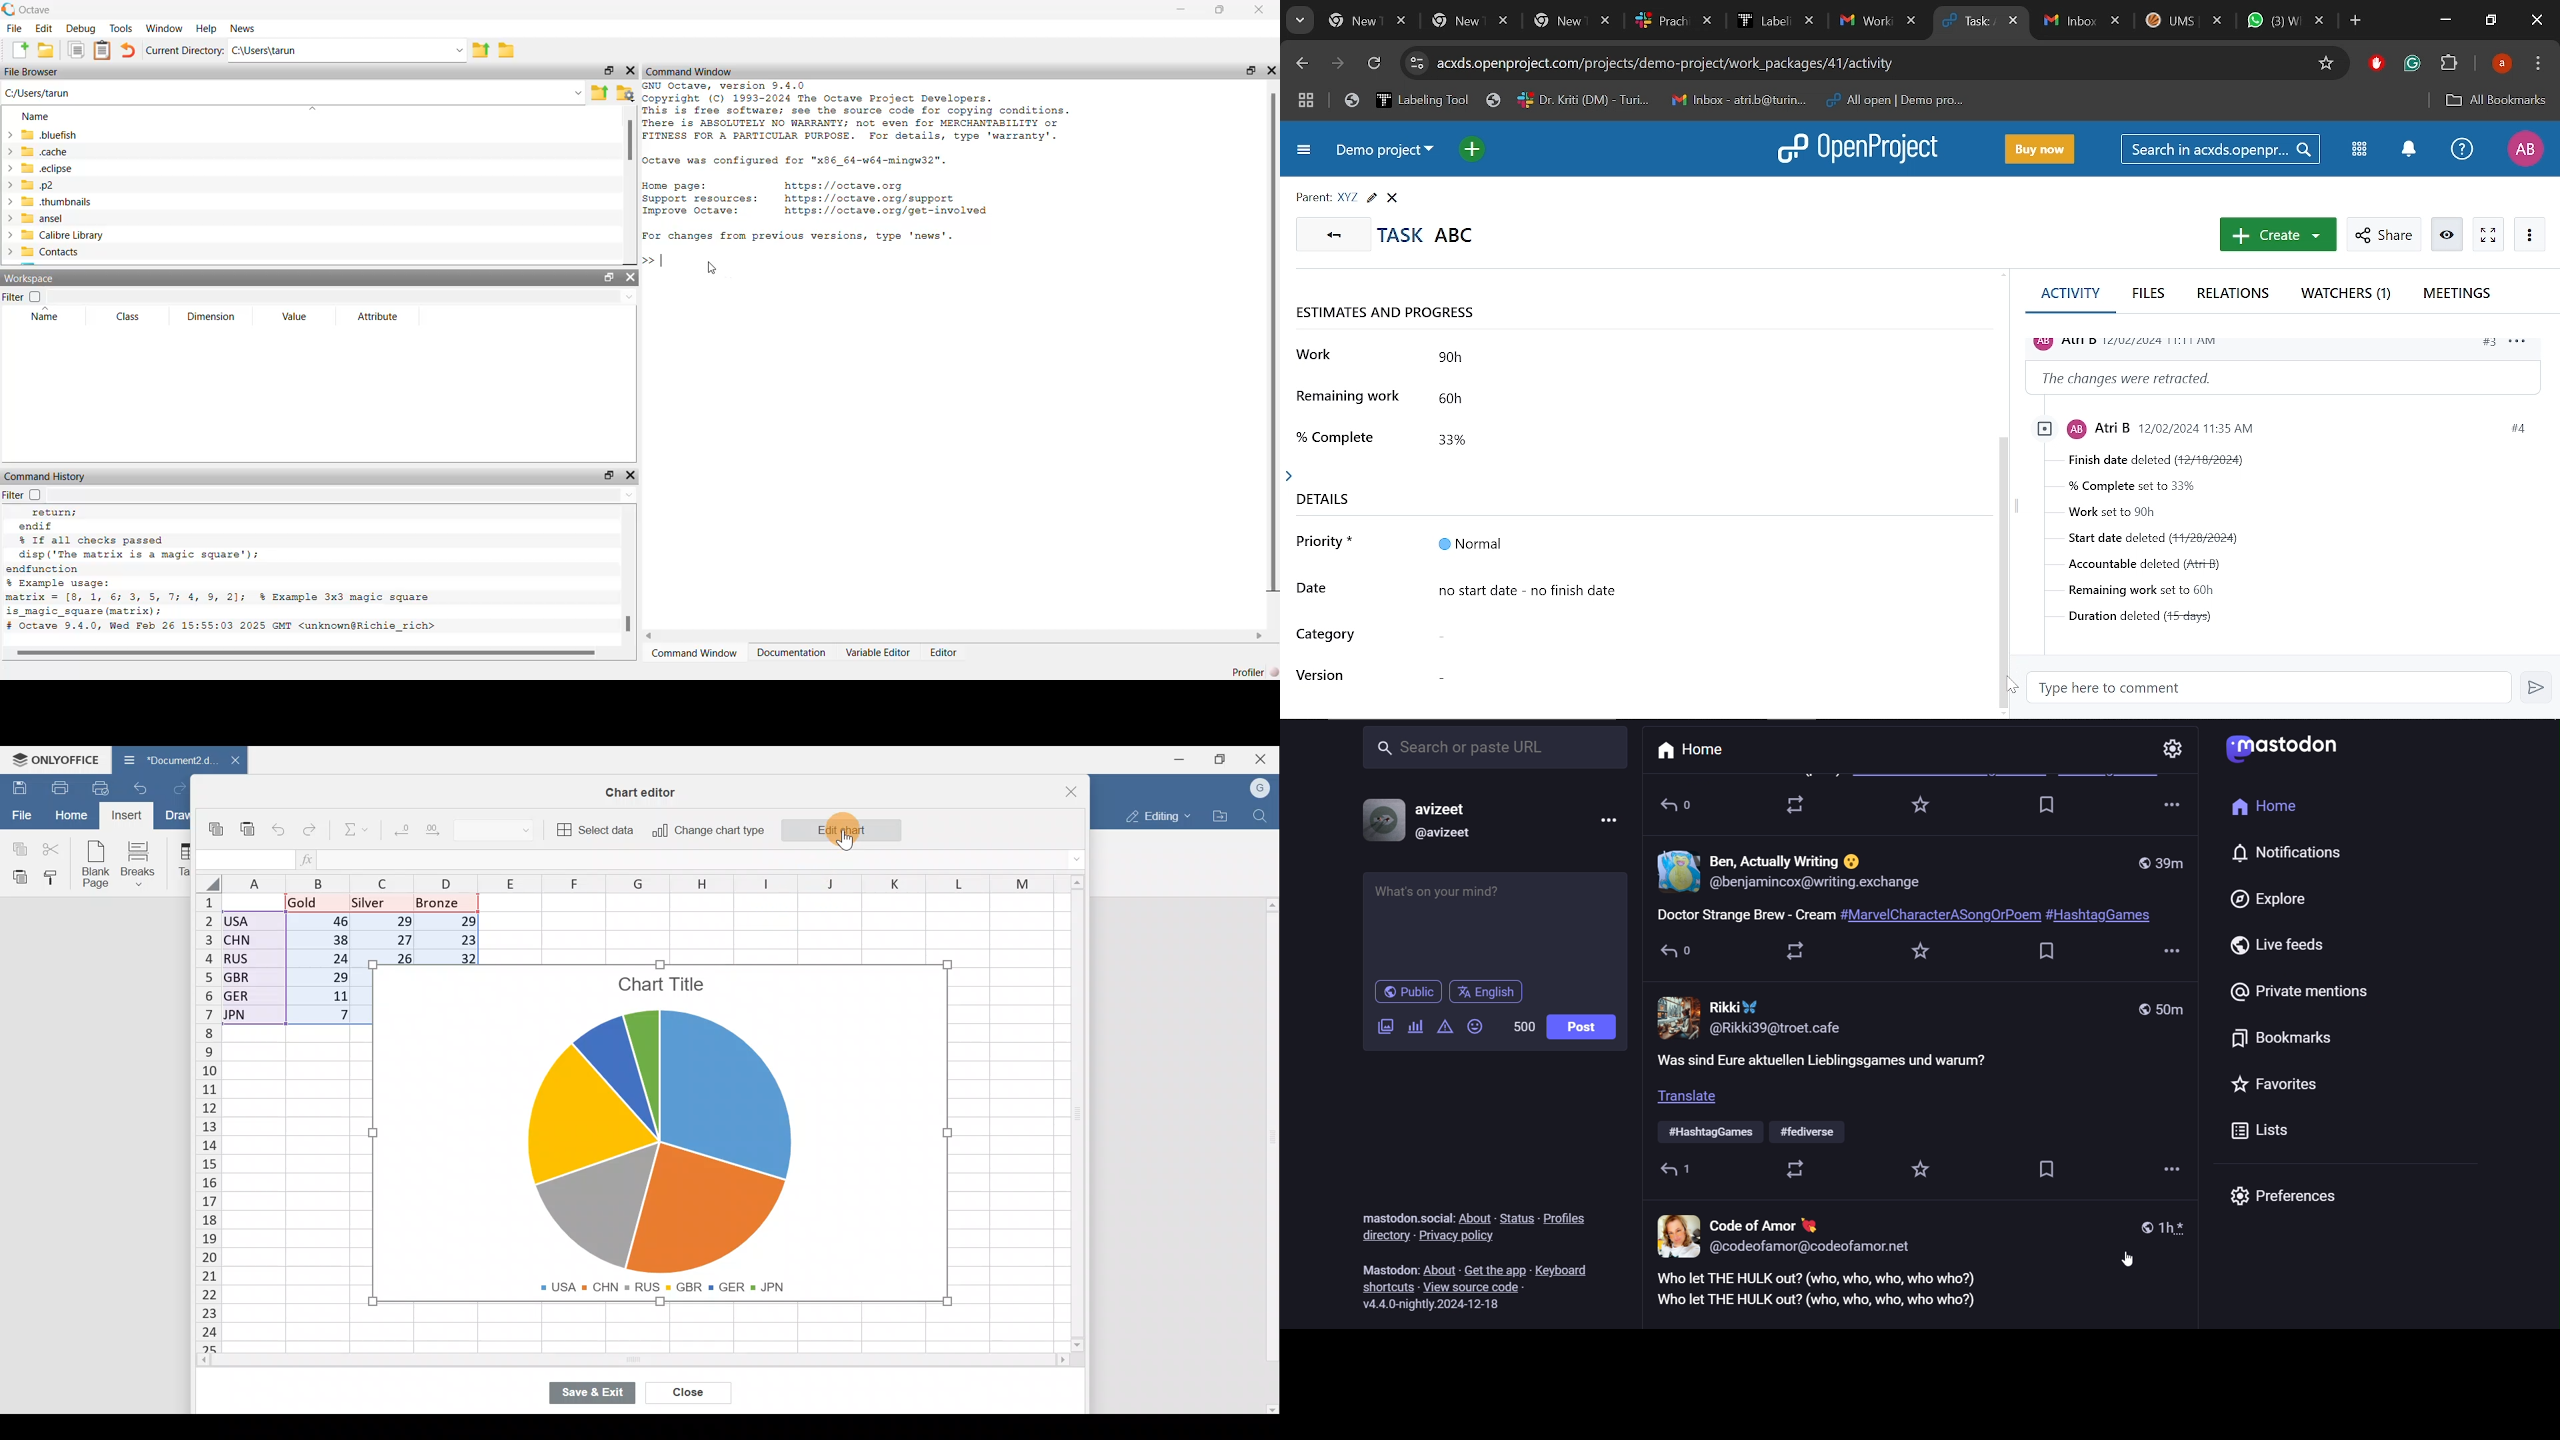 Image resolution: width=2576 pixels, height=1456 pixels. I want to click on new  posts updated, so click(1925, 1297).